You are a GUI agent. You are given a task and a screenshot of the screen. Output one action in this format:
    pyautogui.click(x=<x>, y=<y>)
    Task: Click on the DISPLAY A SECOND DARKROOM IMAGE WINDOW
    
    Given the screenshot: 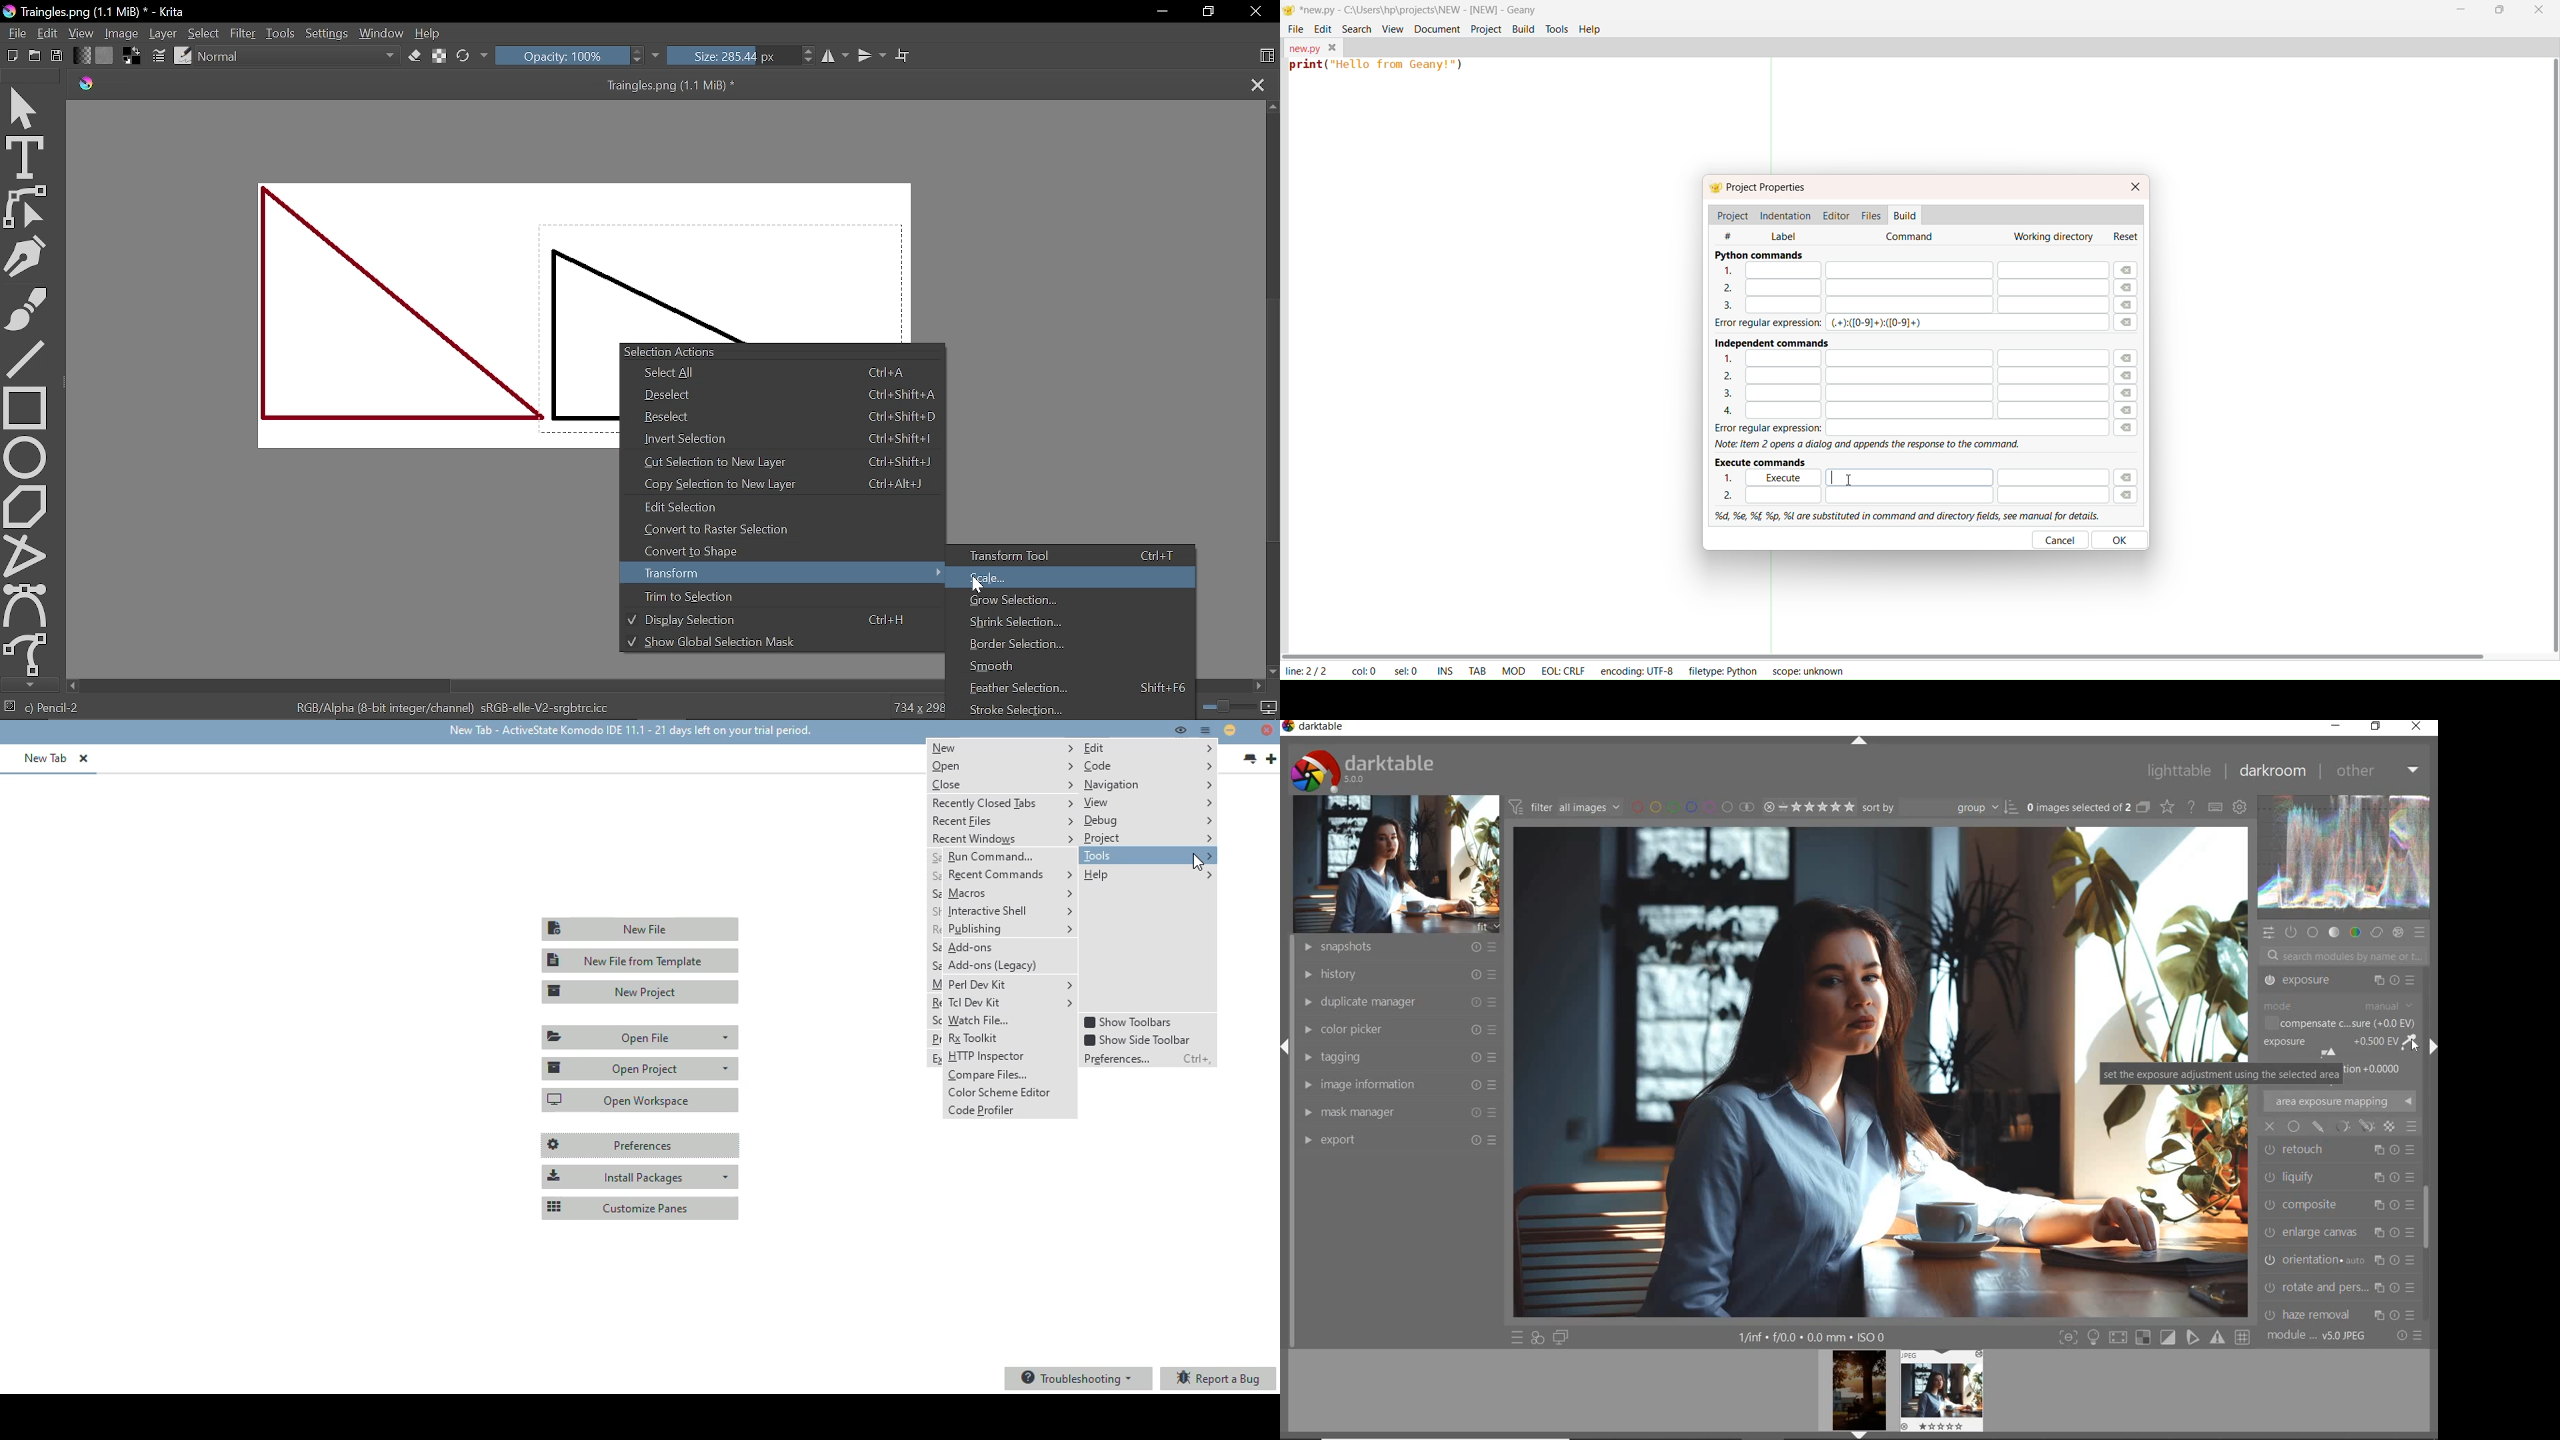 What is the action you would take?
    pyautogui.click(x=1561, y=1338)
    